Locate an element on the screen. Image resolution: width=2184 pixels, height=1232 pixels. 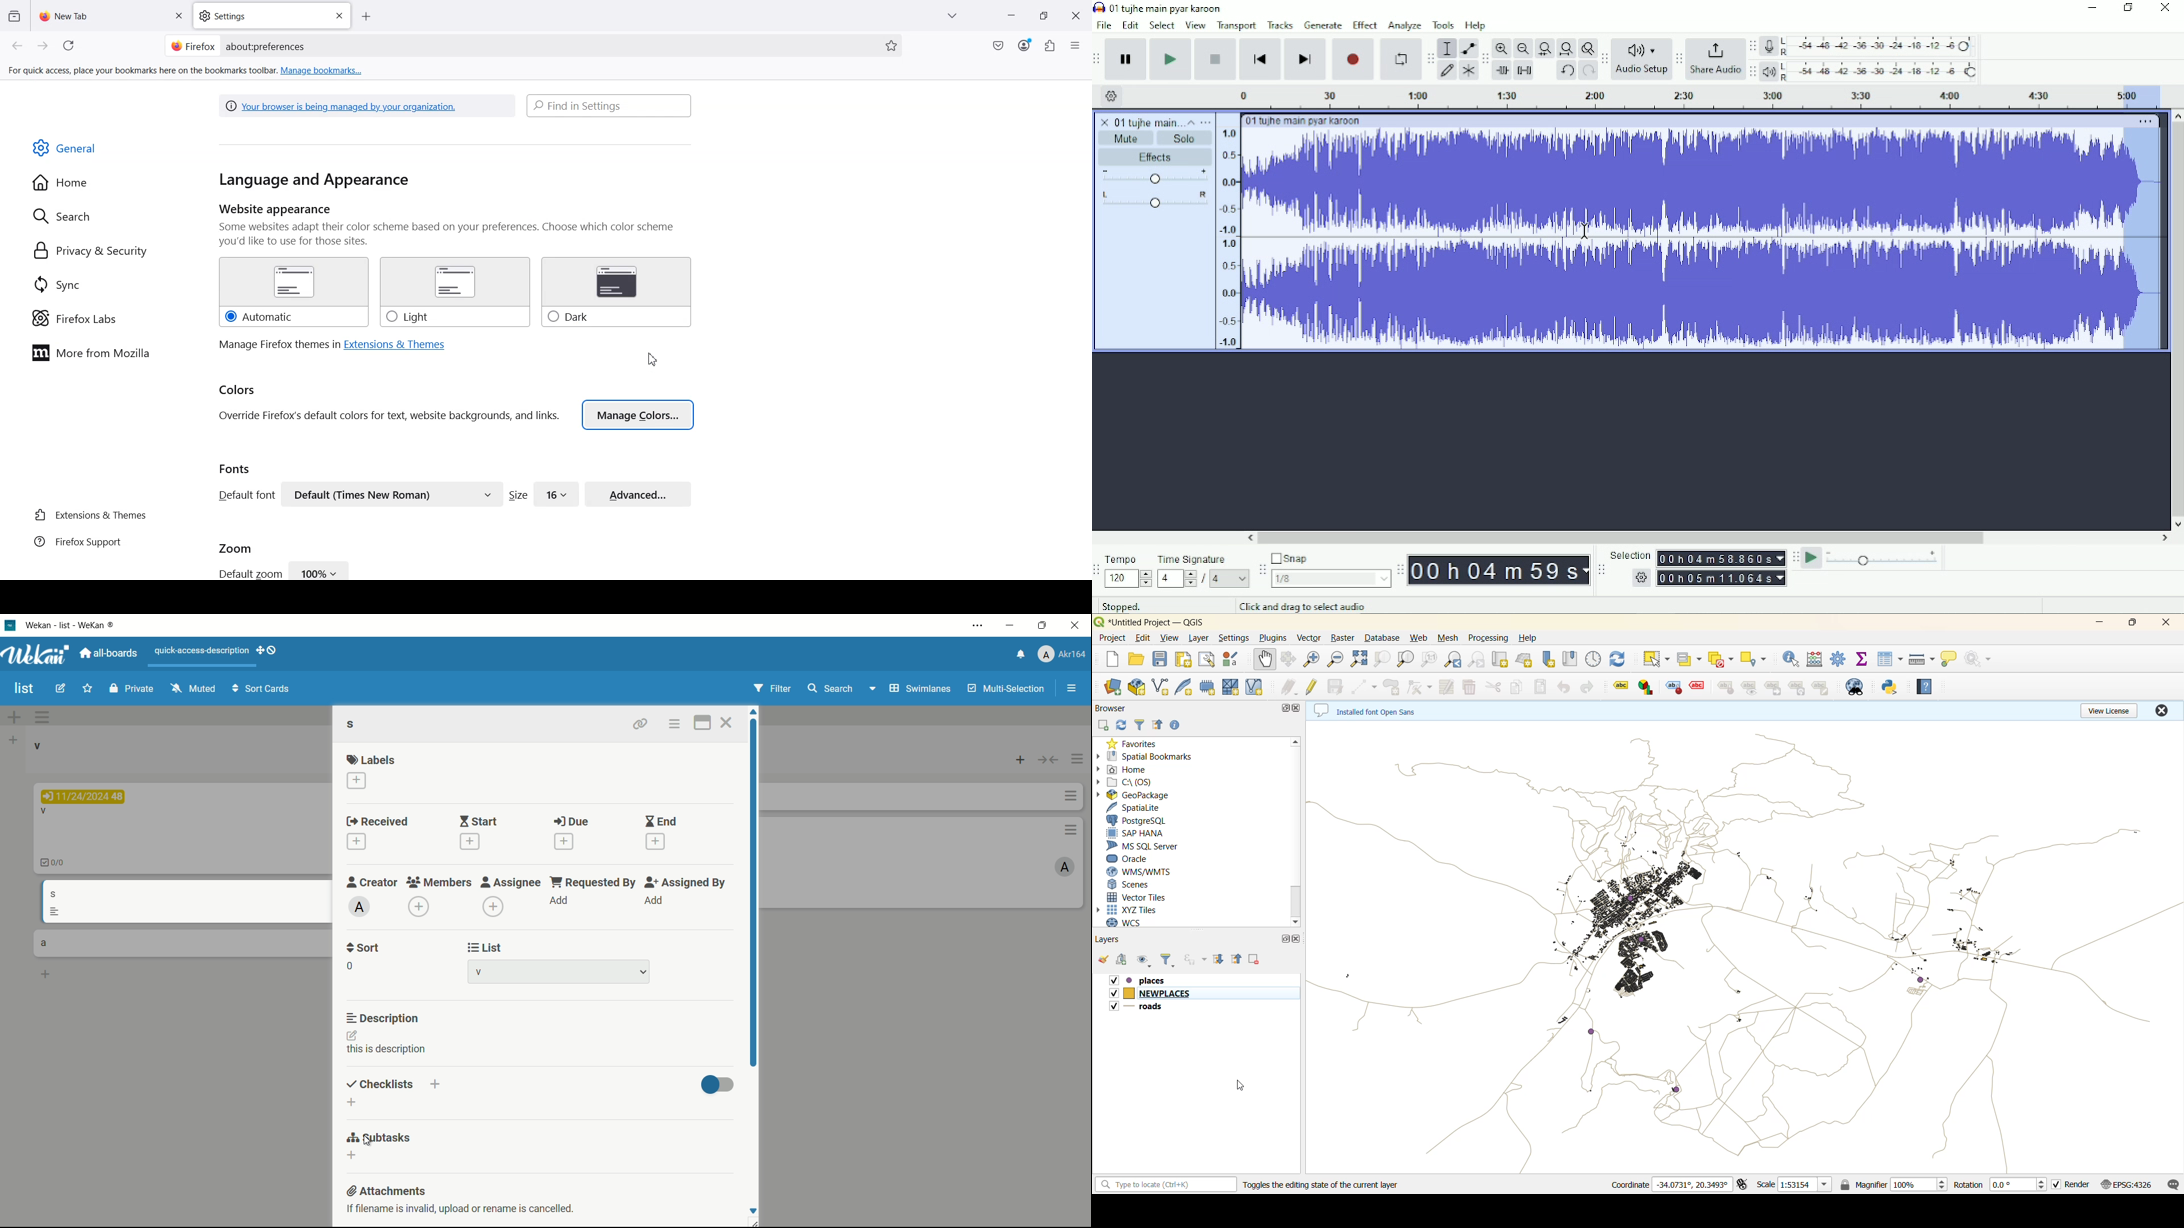
Zoom In is located at coordinates (1501, 48).